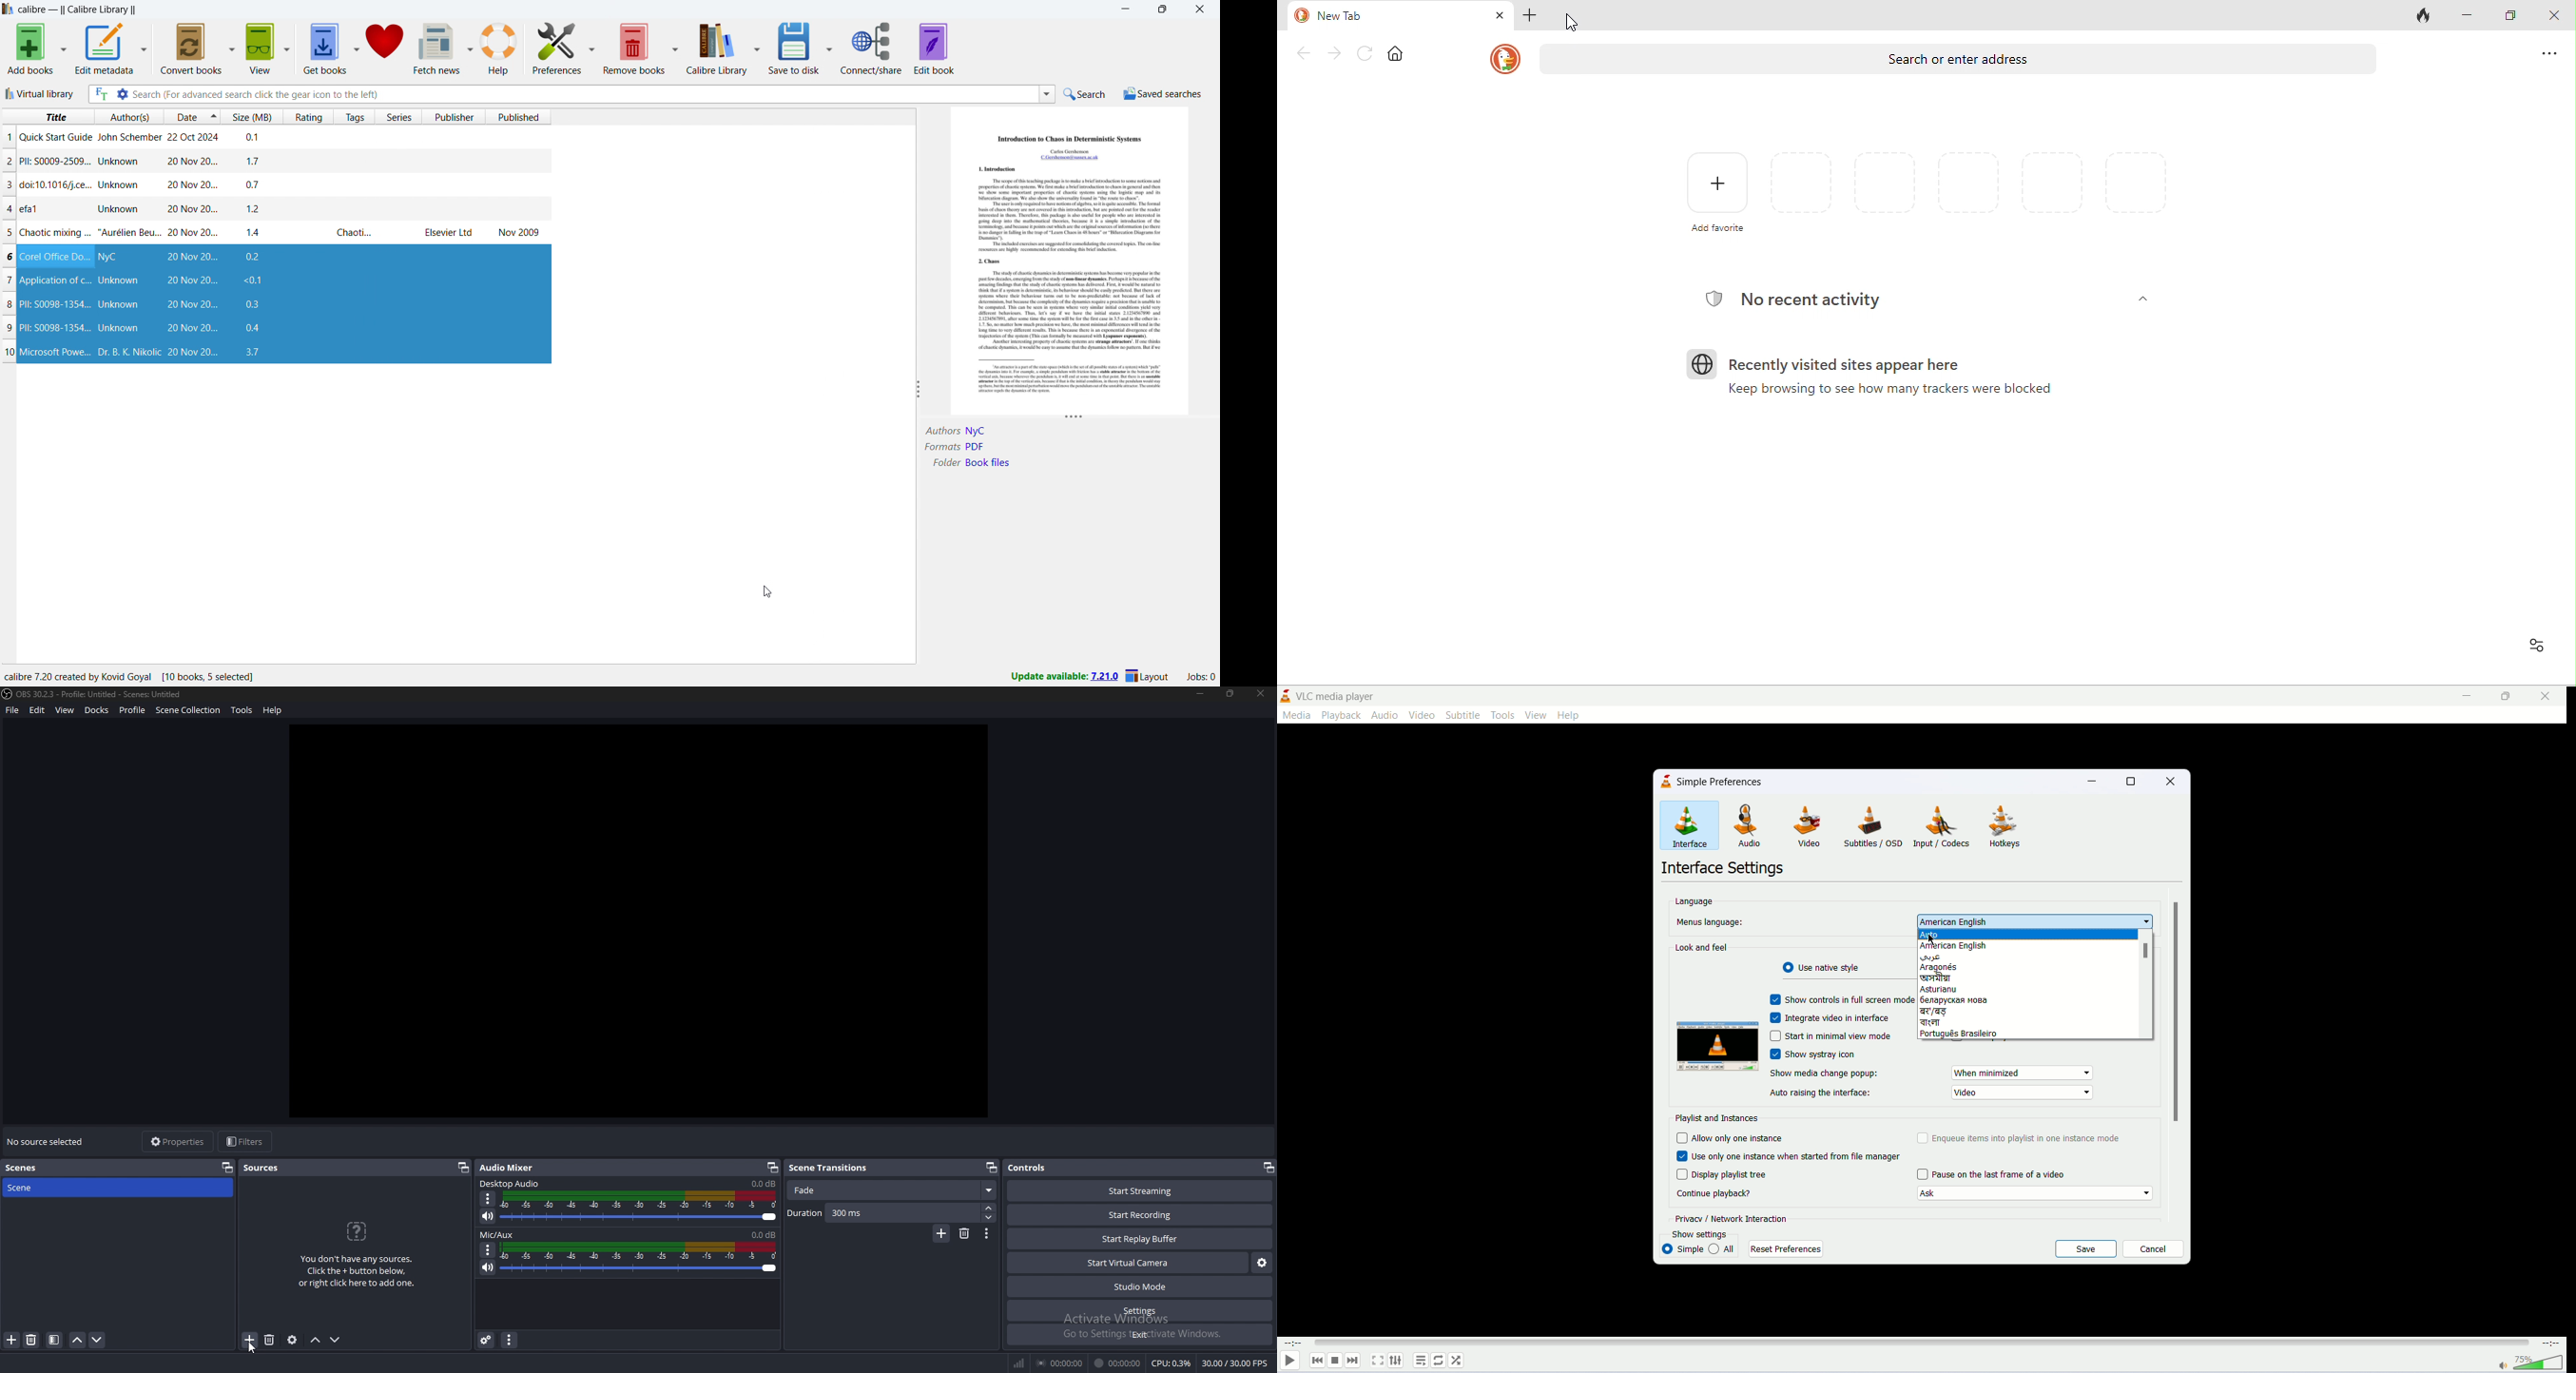  What do you see at coordinates (1839, 1000) in the screenshot?
I see `show control in fullscreen mode` at bounding box center [1839, 1000].